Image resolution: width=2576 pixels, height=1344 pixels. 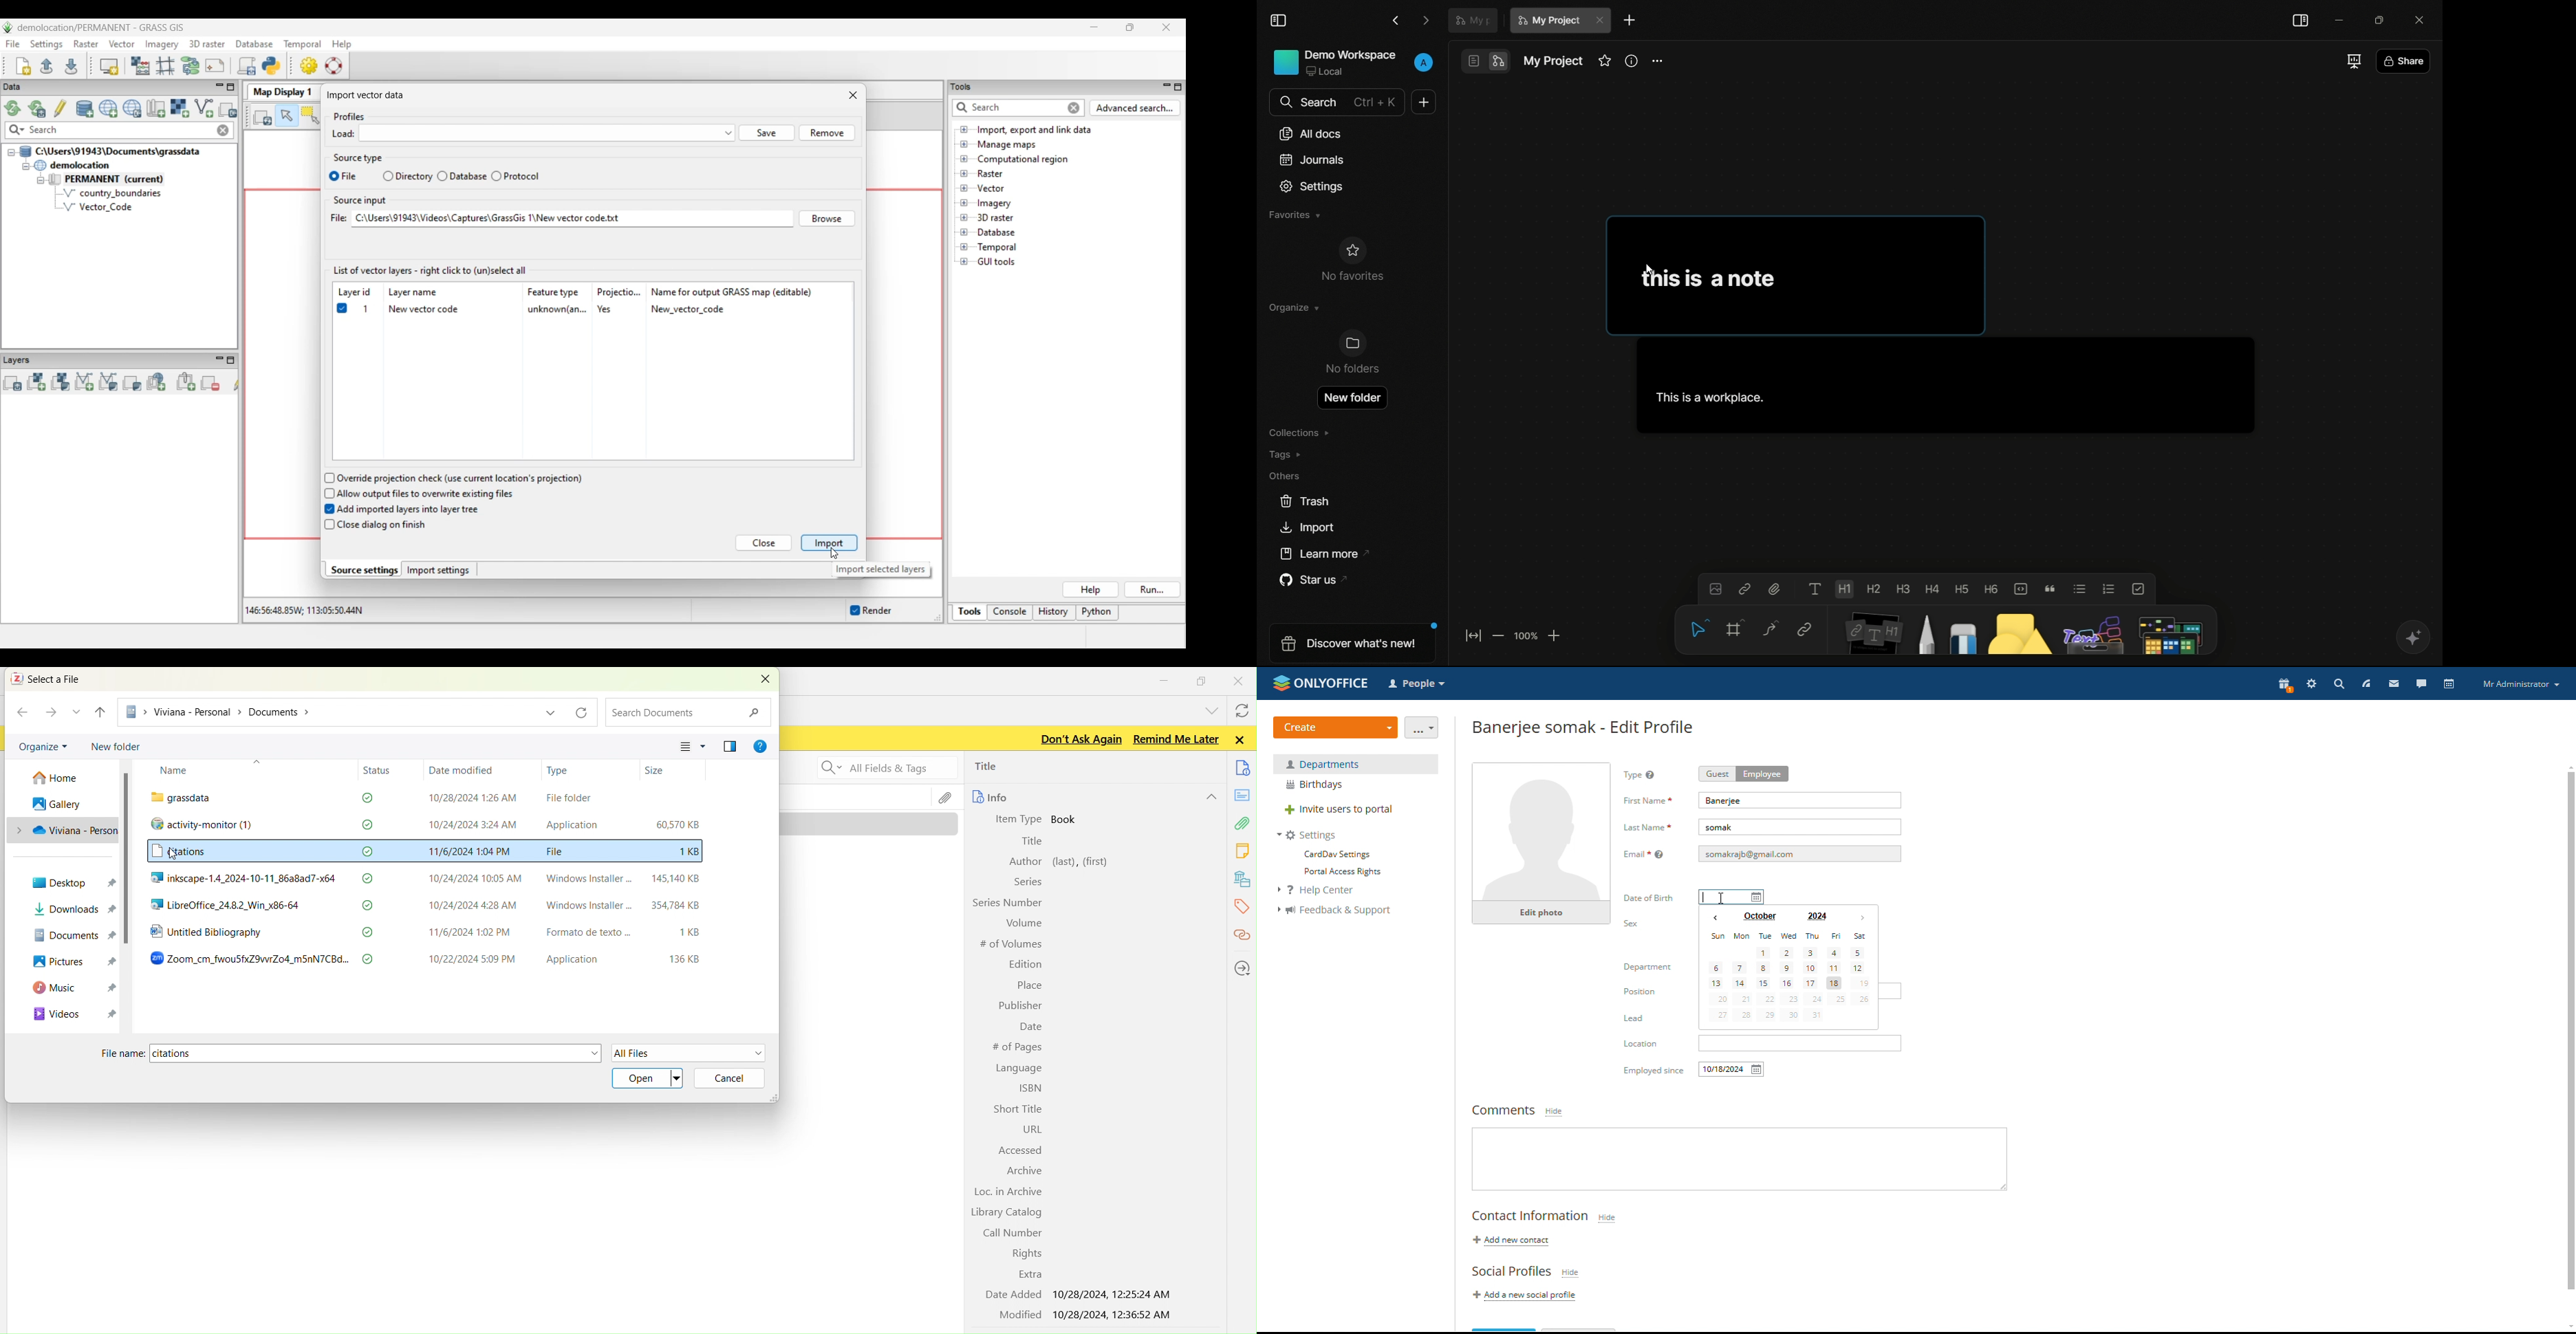 What do you see at coordinates (1022, 923) in the screenshot?
I see `Volume` at bounding box center [1022, 923].